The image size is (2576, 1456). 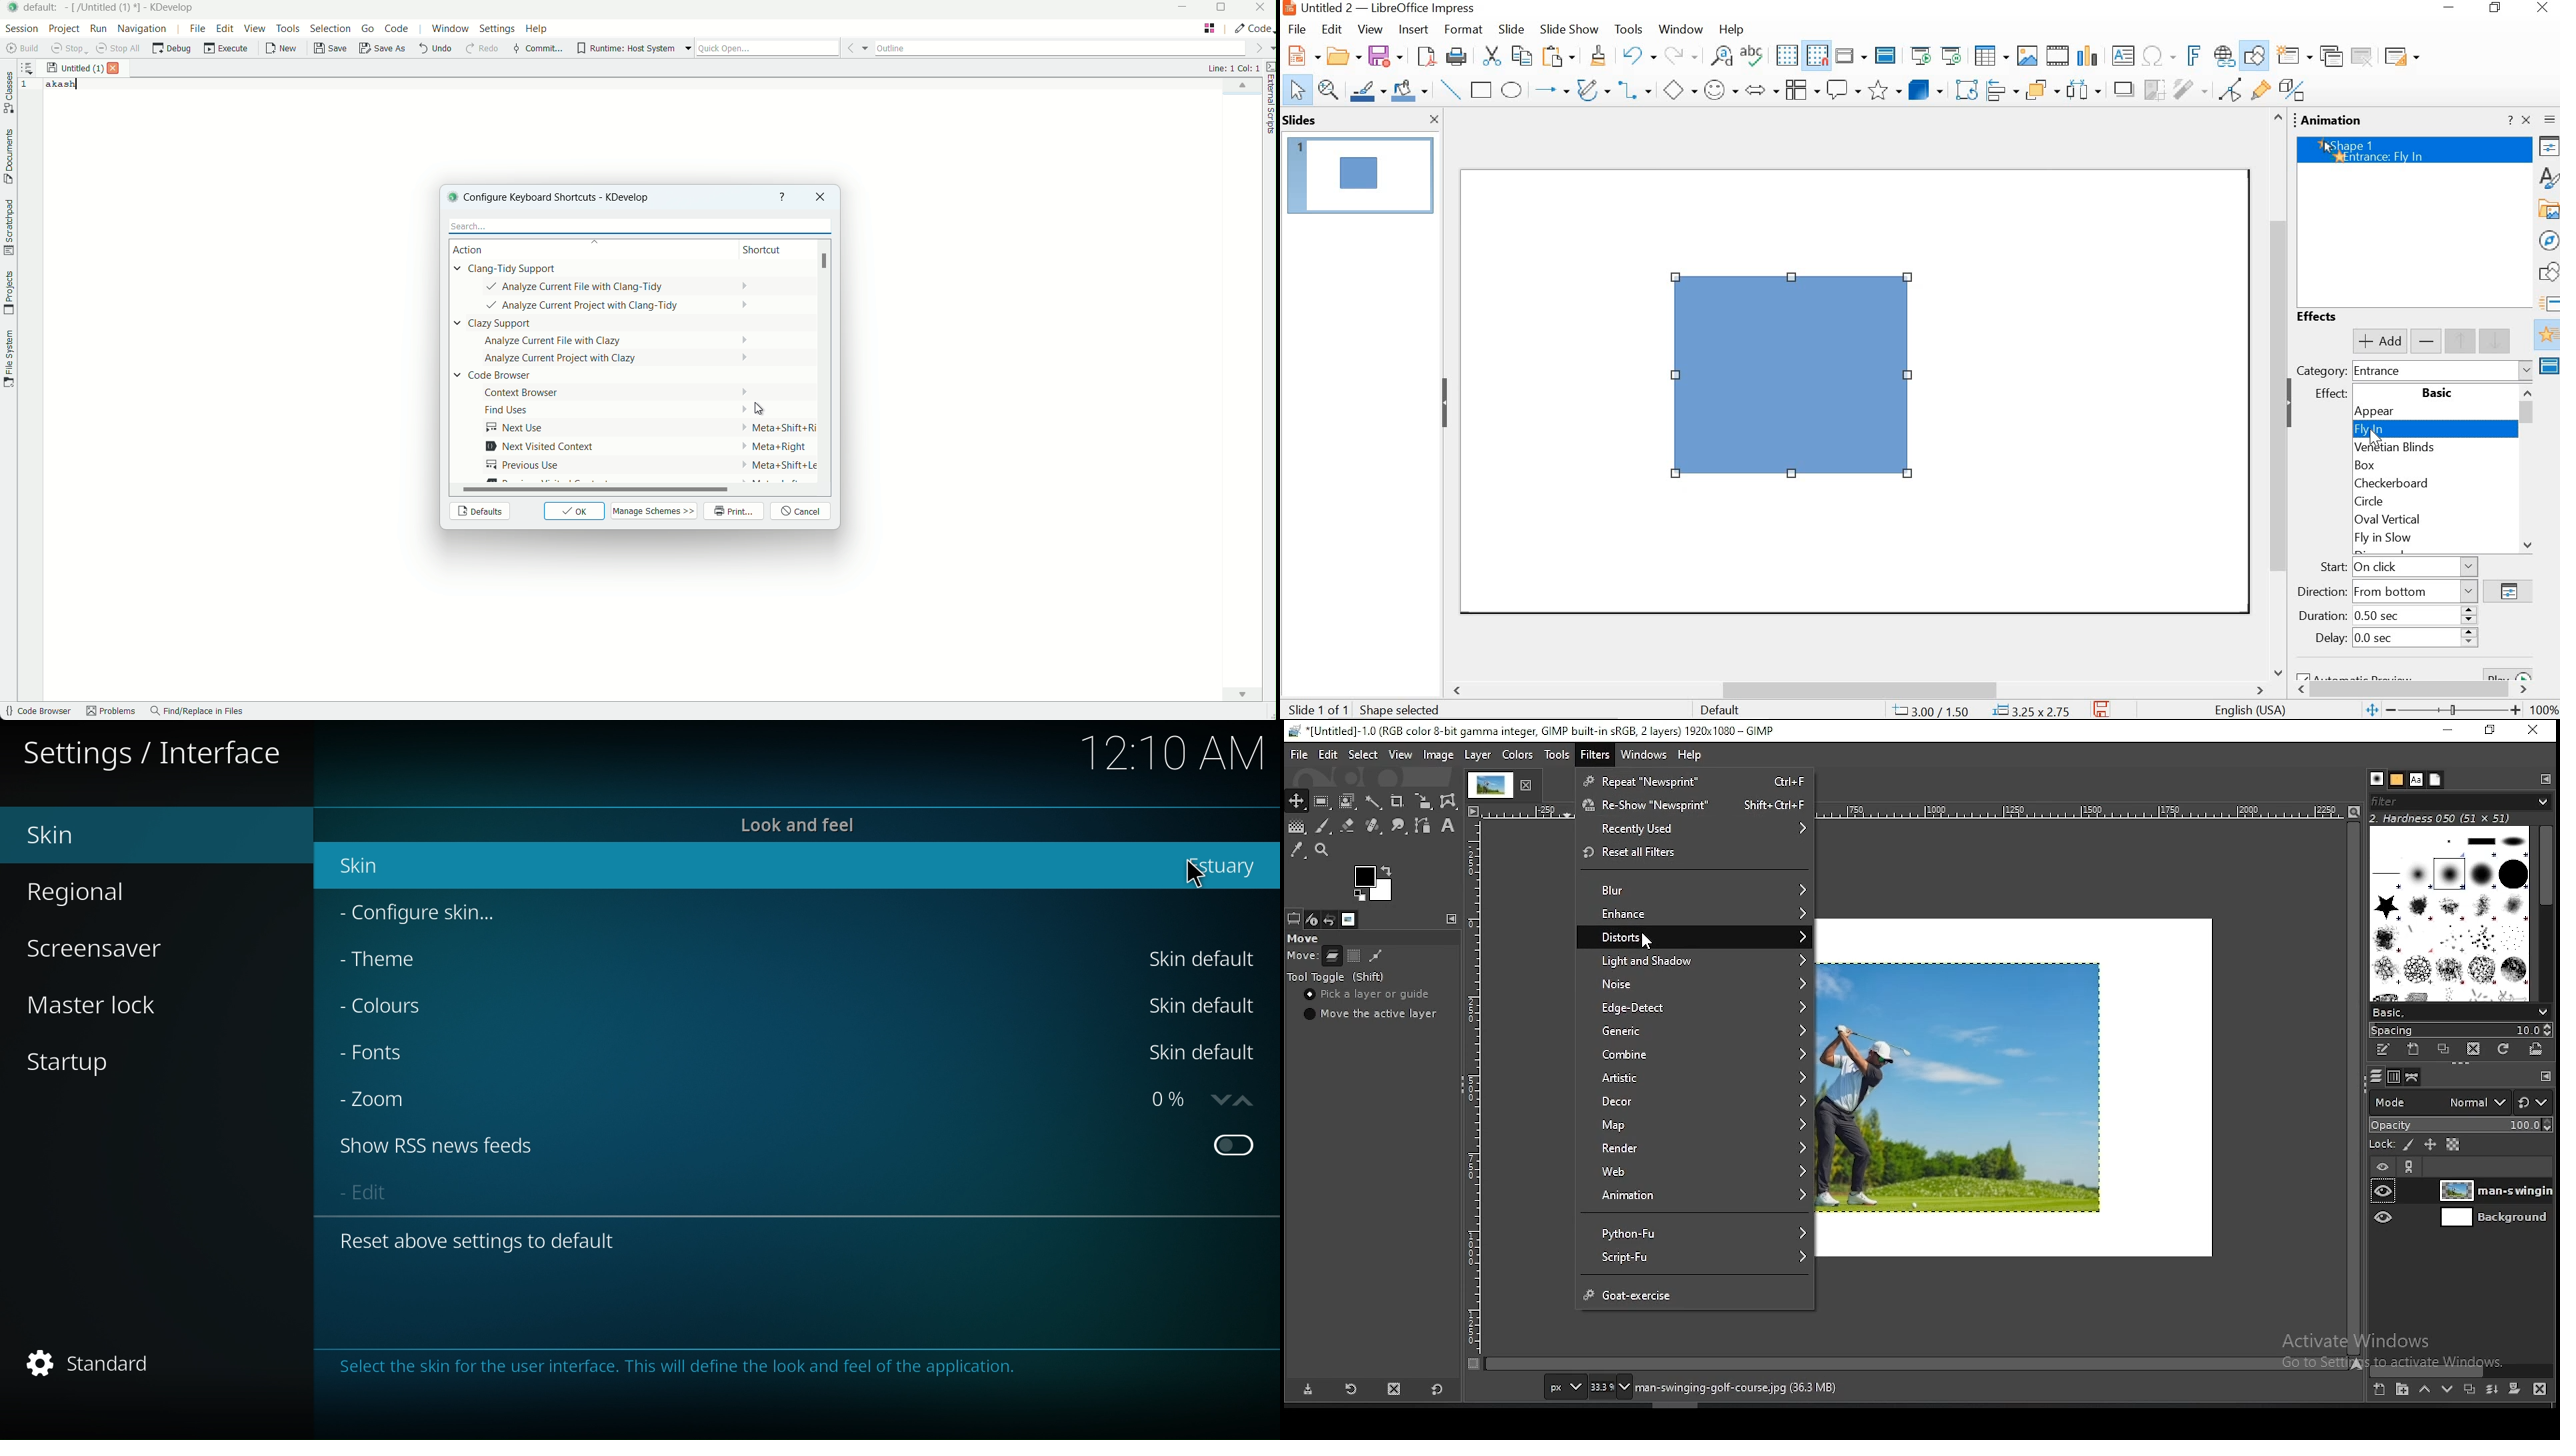 What do you see at coordinates (1925, 88) in the screenshot?
I see `3D objects` at bounding box center [1925, 88].